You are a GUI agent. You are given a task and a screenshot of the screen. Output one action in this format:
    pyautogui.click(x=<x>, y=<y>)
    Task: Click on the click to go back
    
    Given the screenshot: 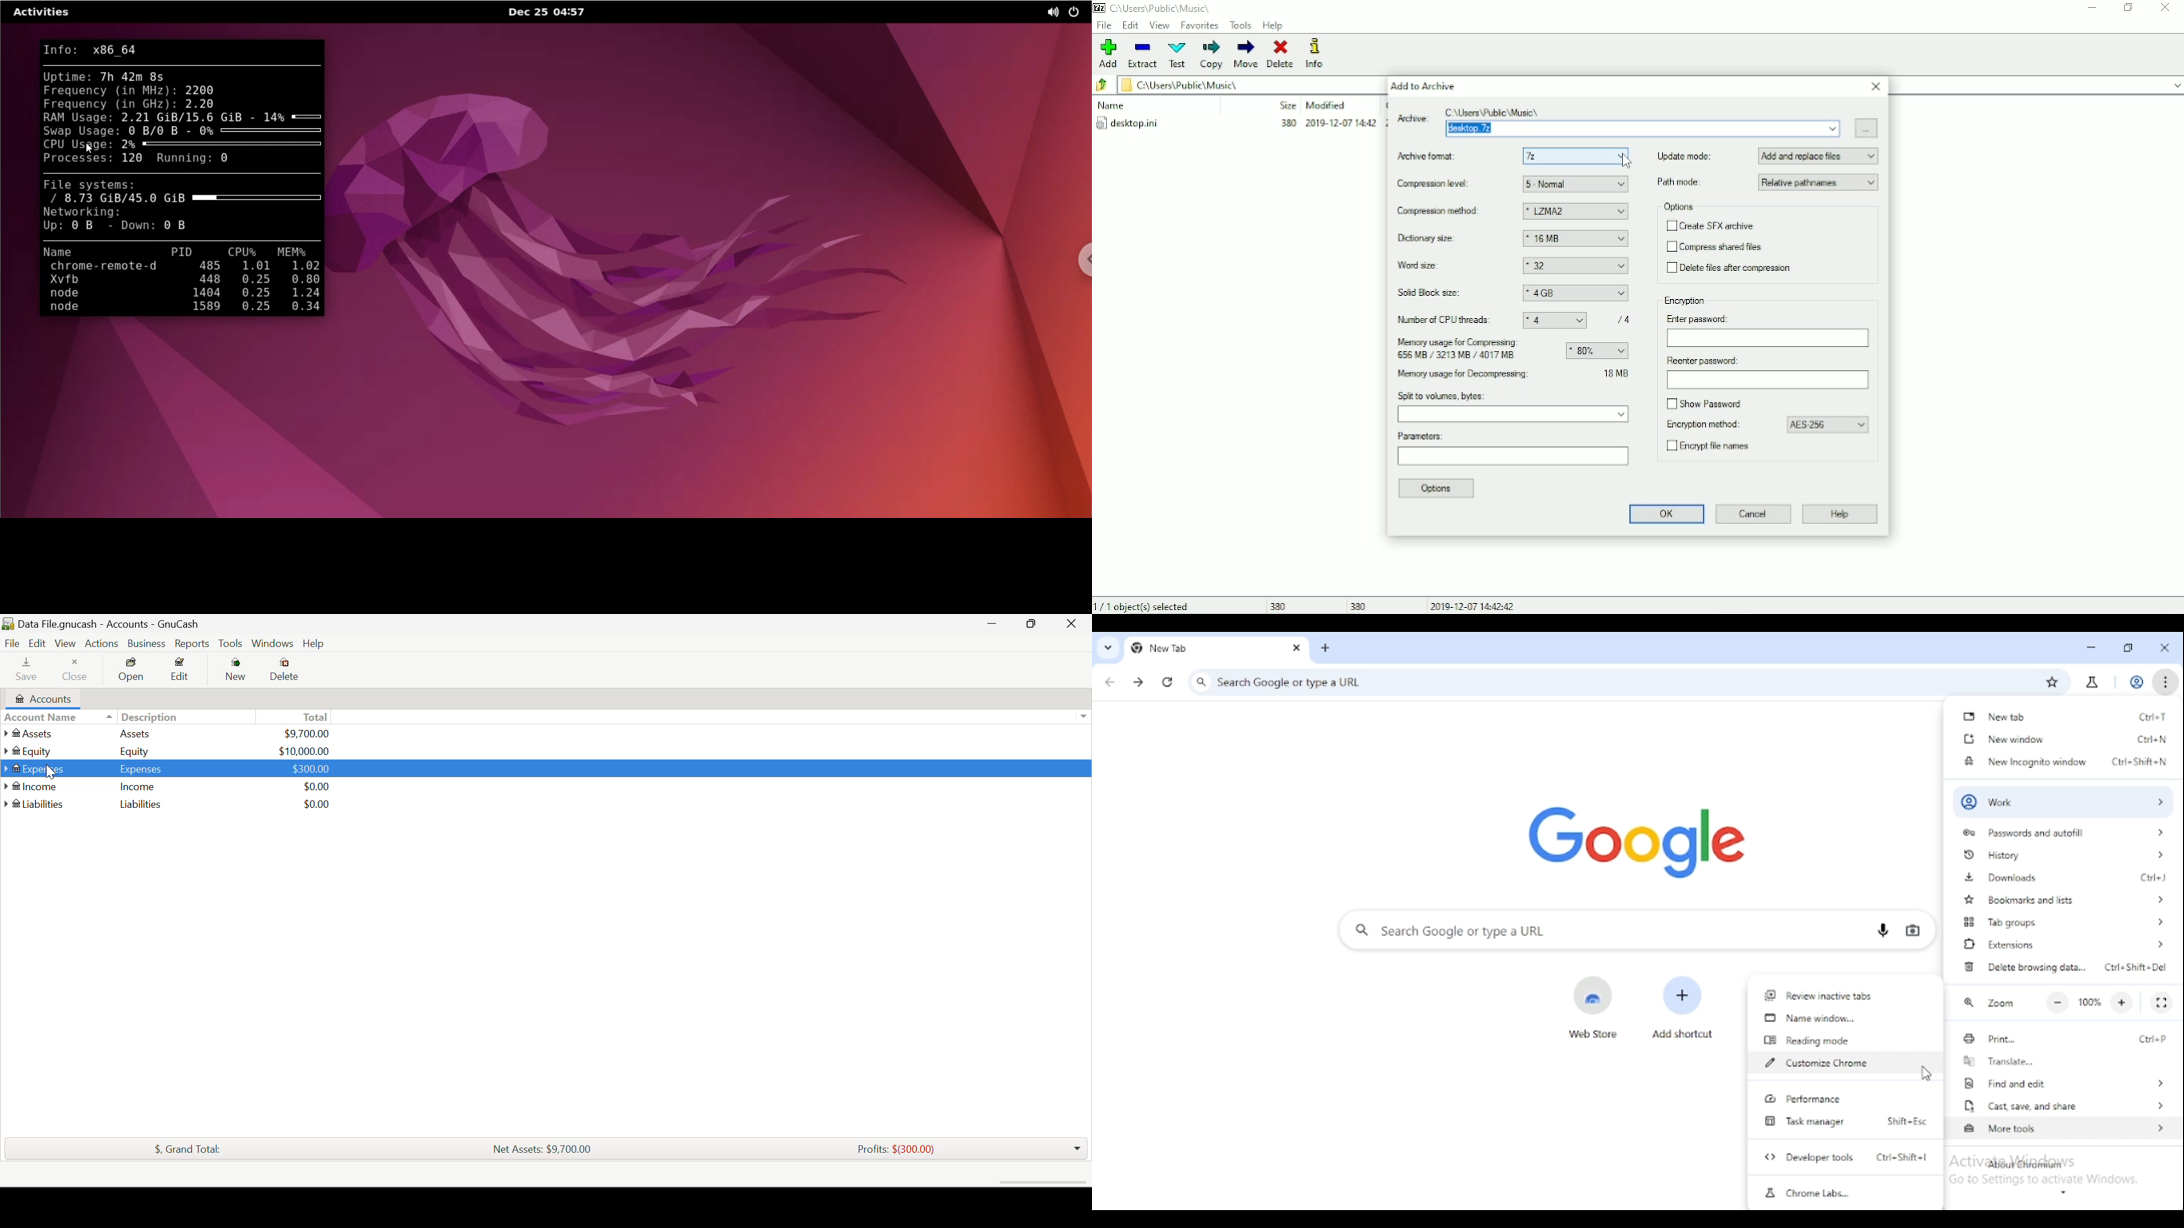 What is the action you would take?
    pyautogui.click(x=1109, y=683)
    